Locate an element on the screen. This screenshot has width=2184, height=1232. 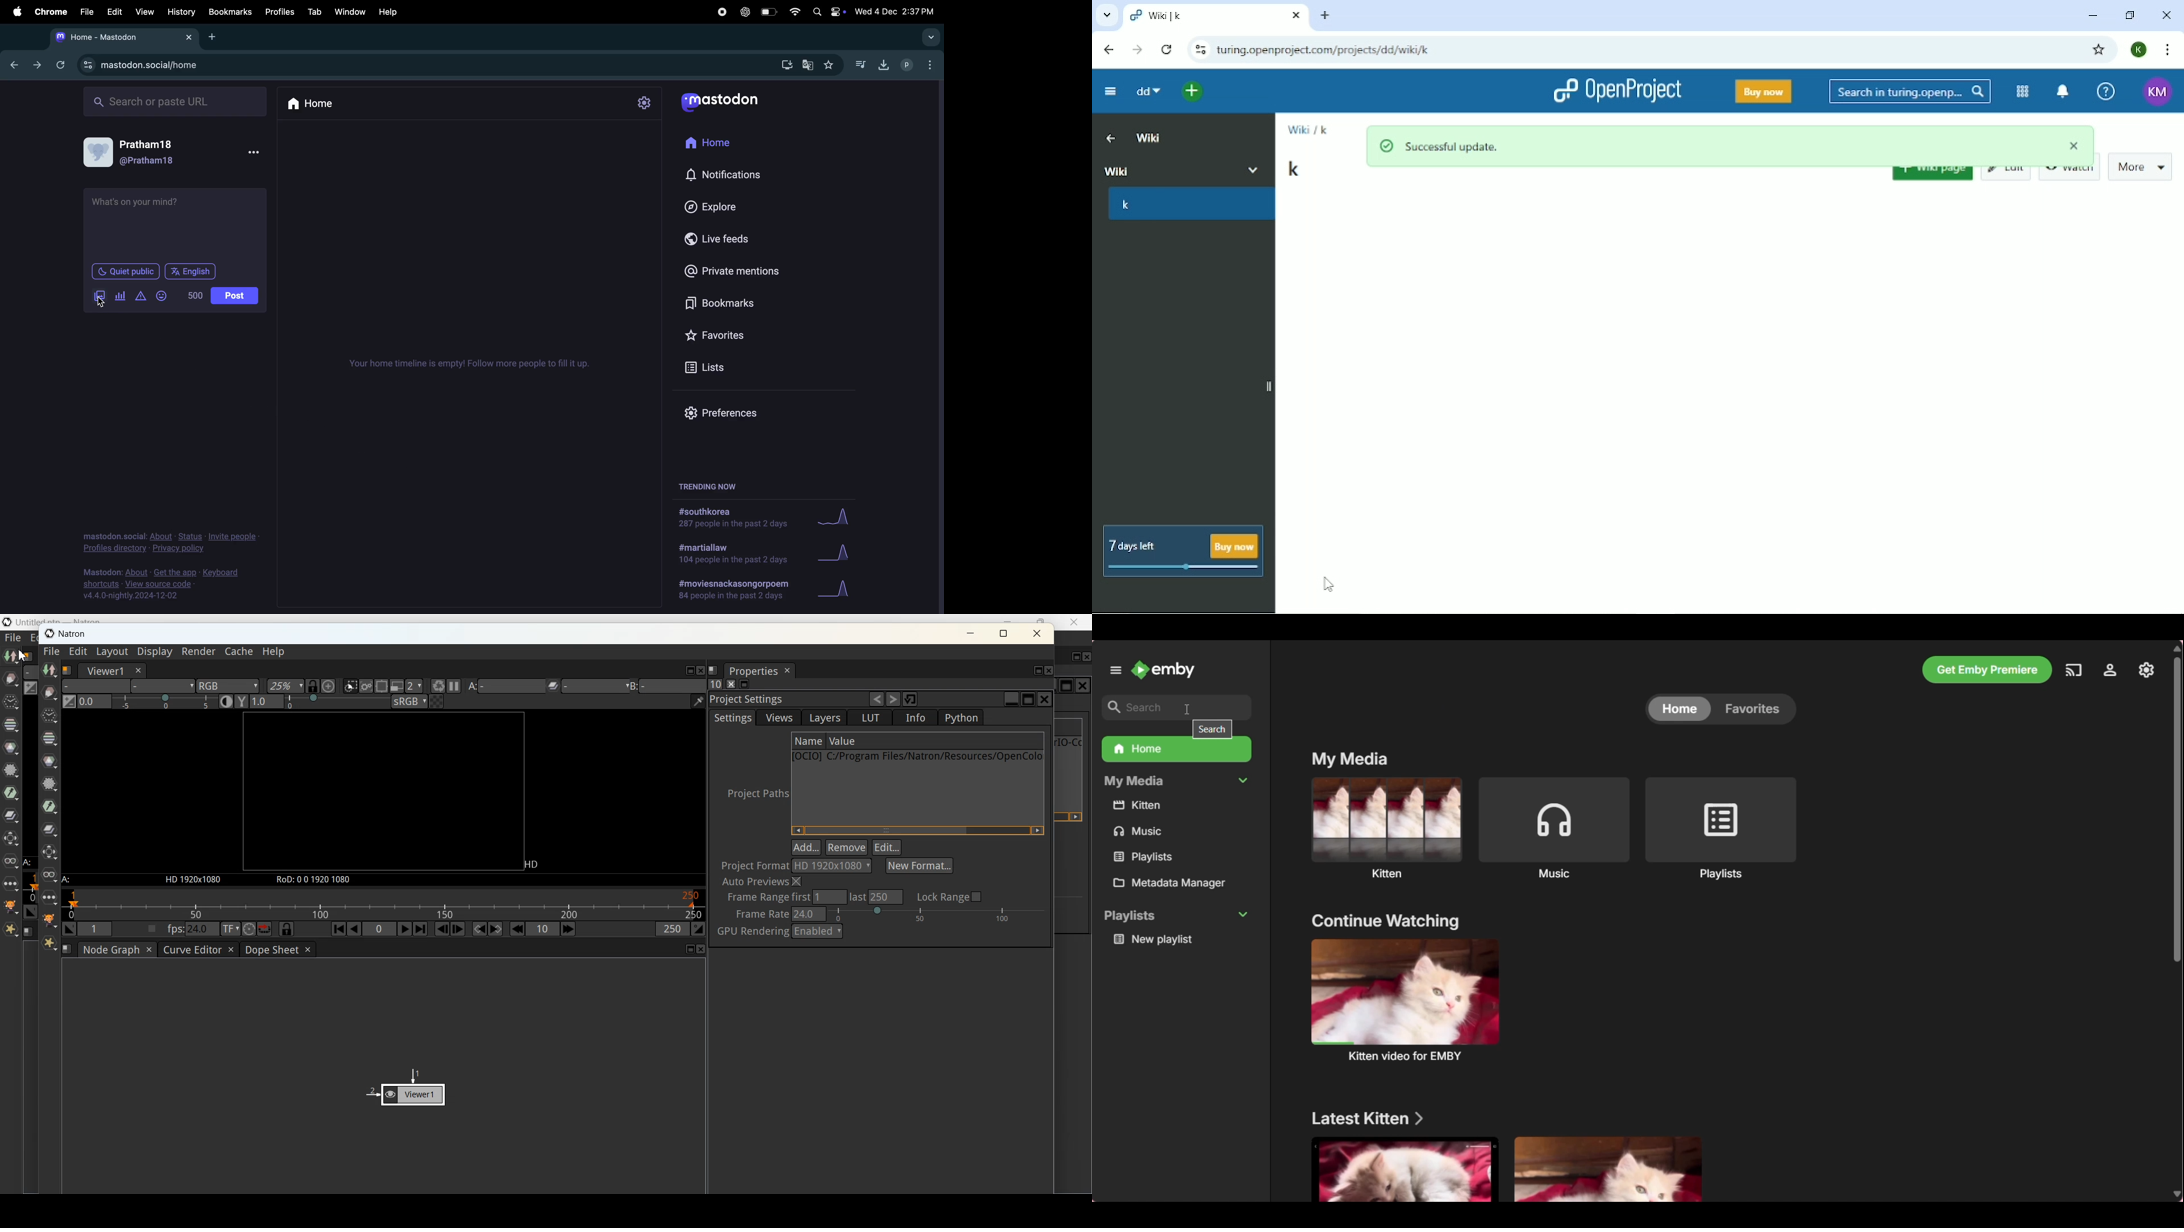
home is located at coordinates (710, 144).